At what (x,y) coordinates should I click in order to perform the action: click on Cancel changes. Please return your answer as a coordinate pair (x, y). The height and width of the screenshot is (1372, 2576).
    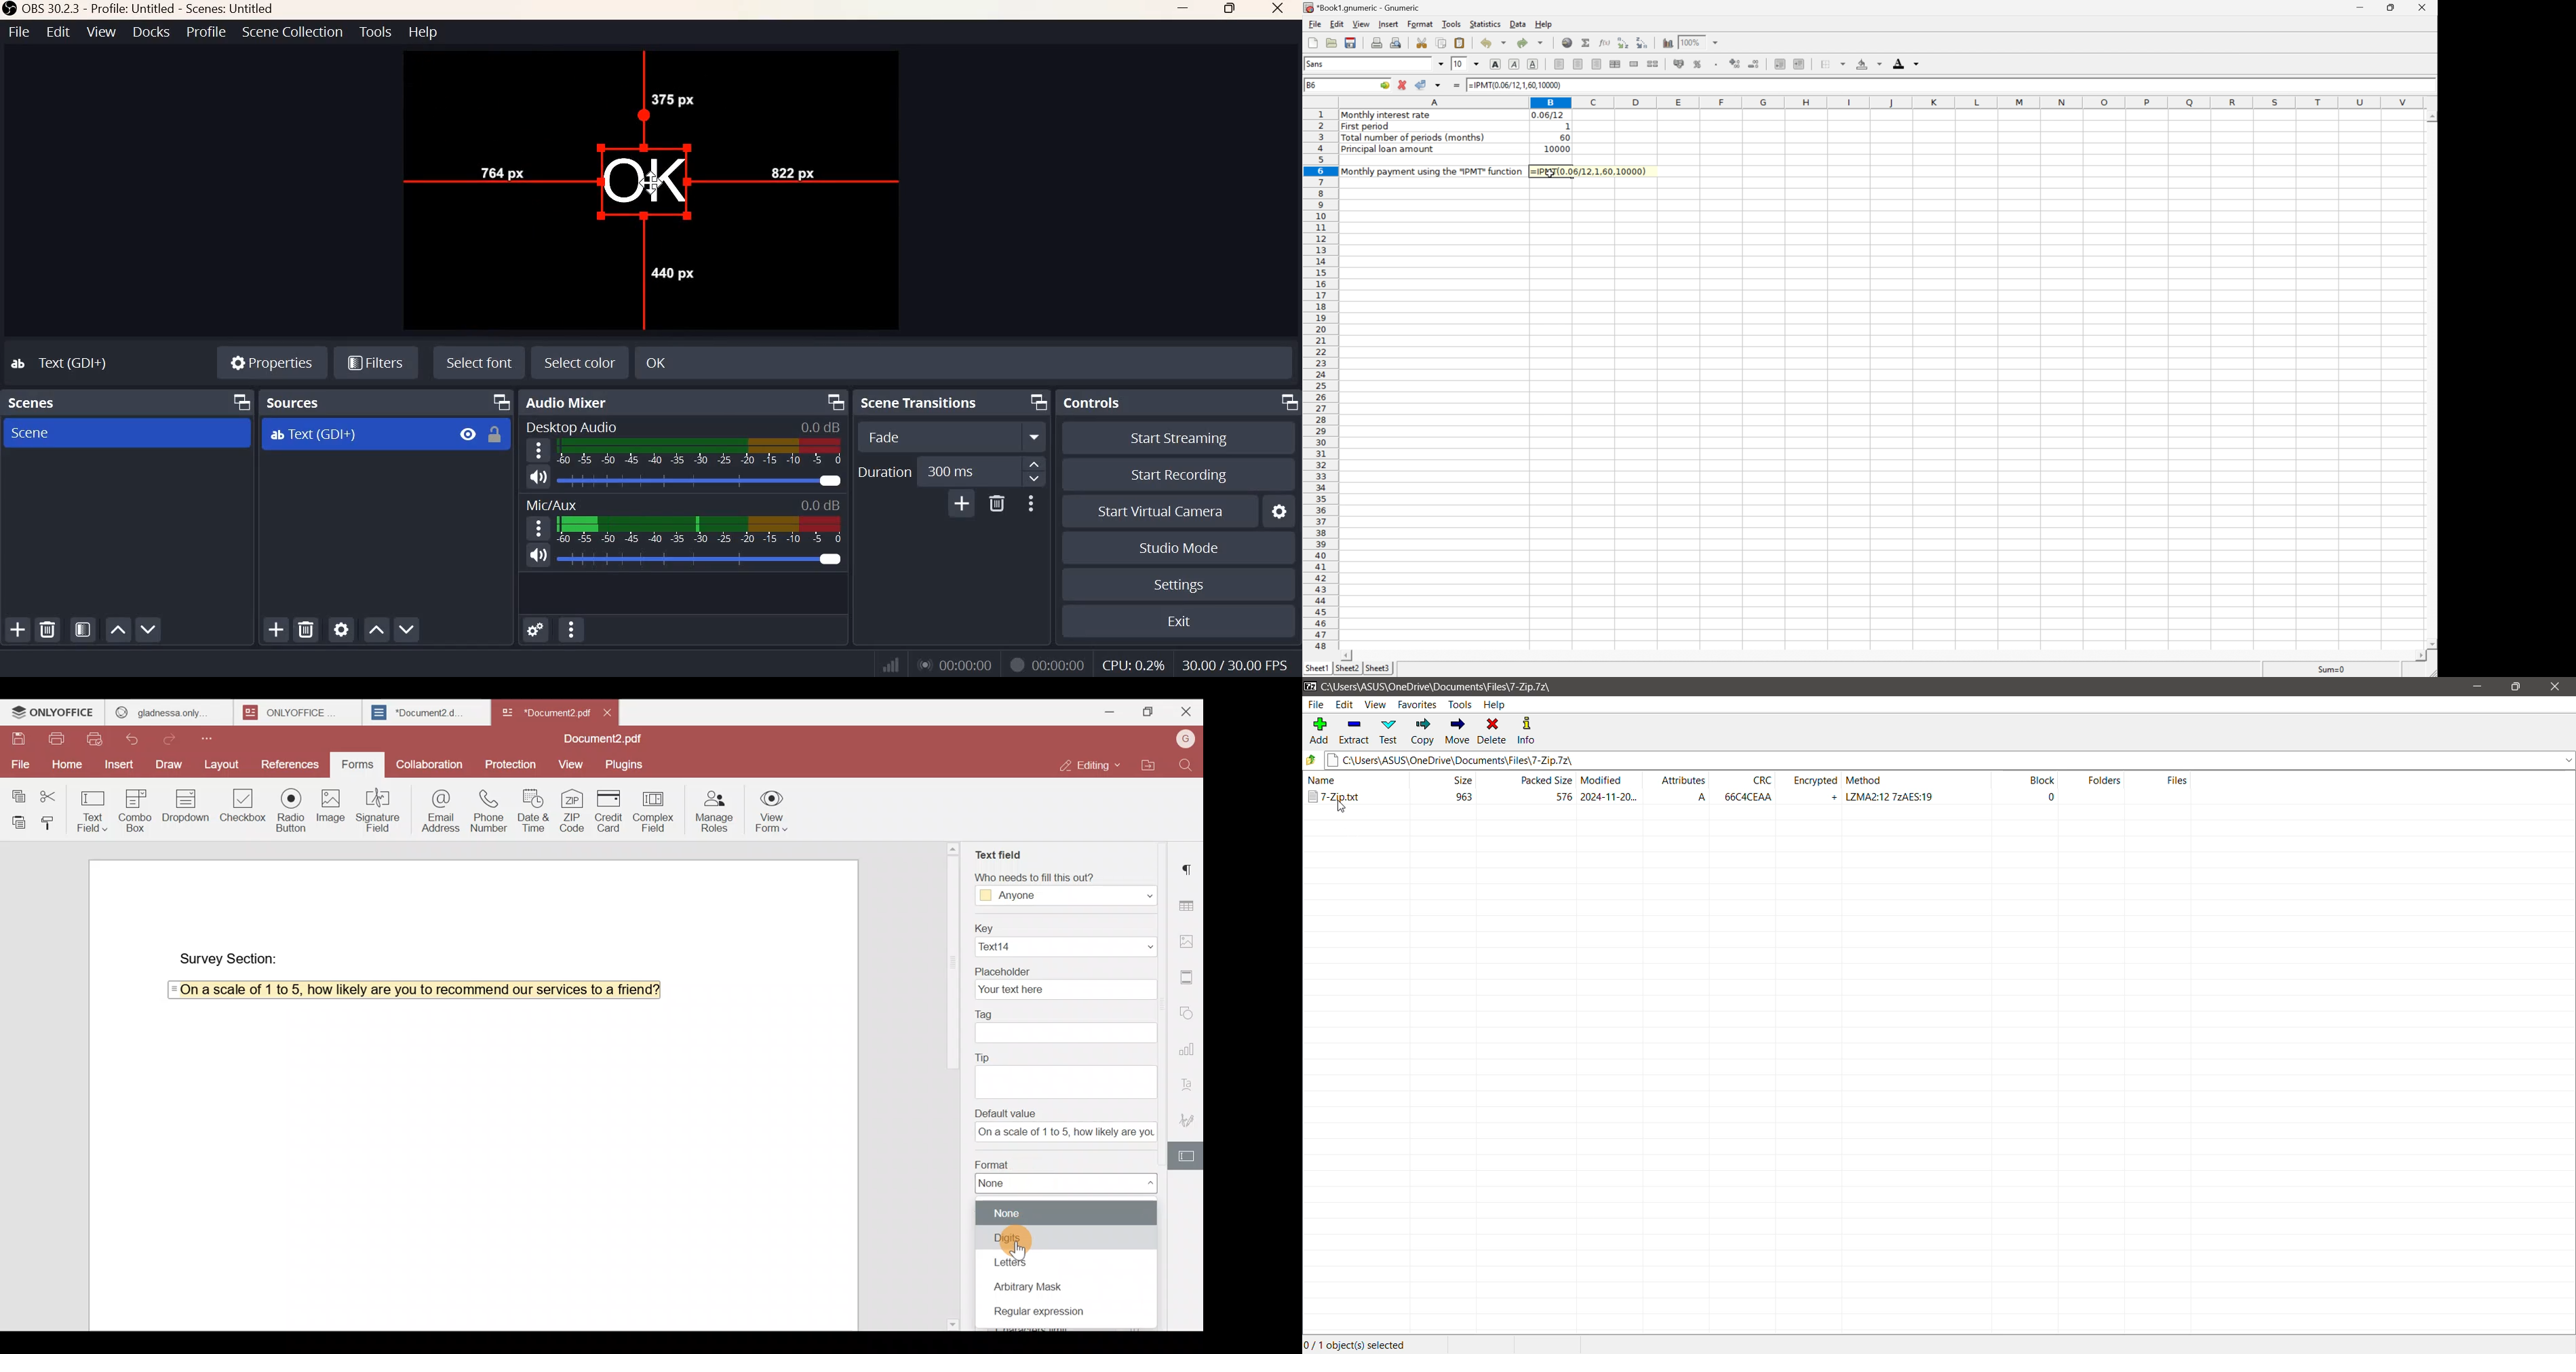
    Looking at the image, I should click on (1402, 84).